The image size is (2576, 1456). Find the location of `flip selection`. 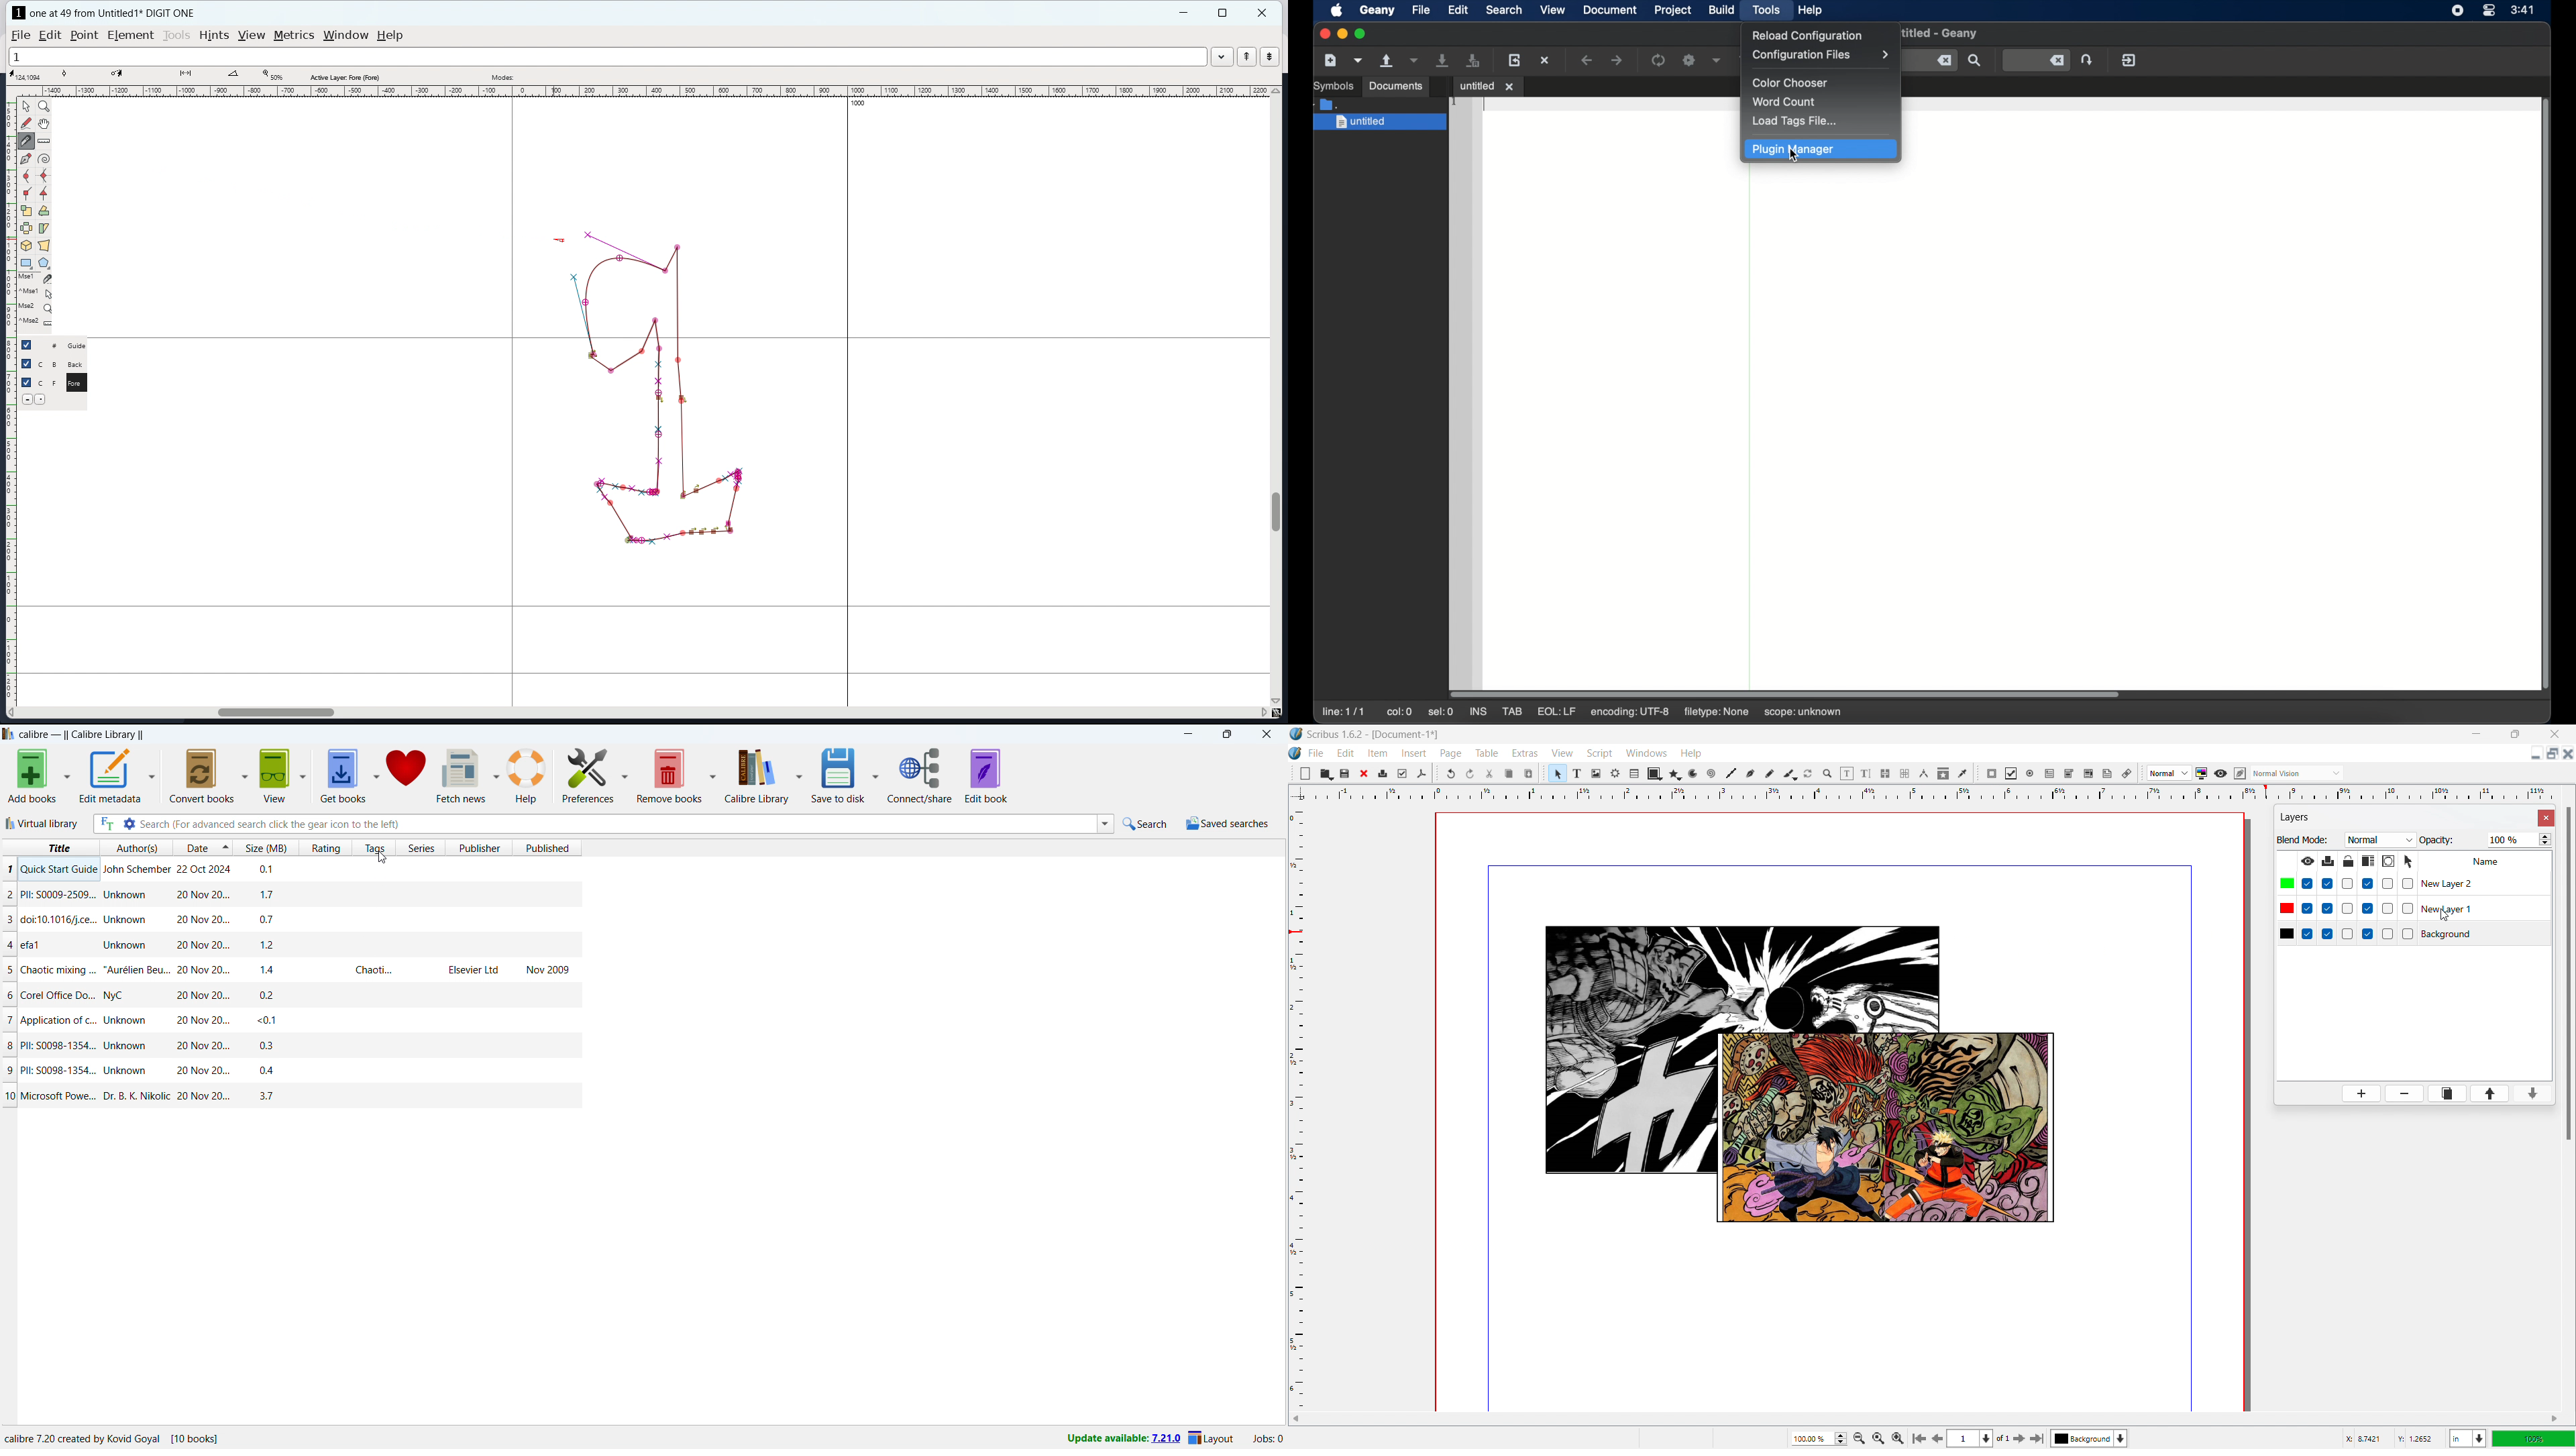

flip selection is located at coordinates (25, 228).